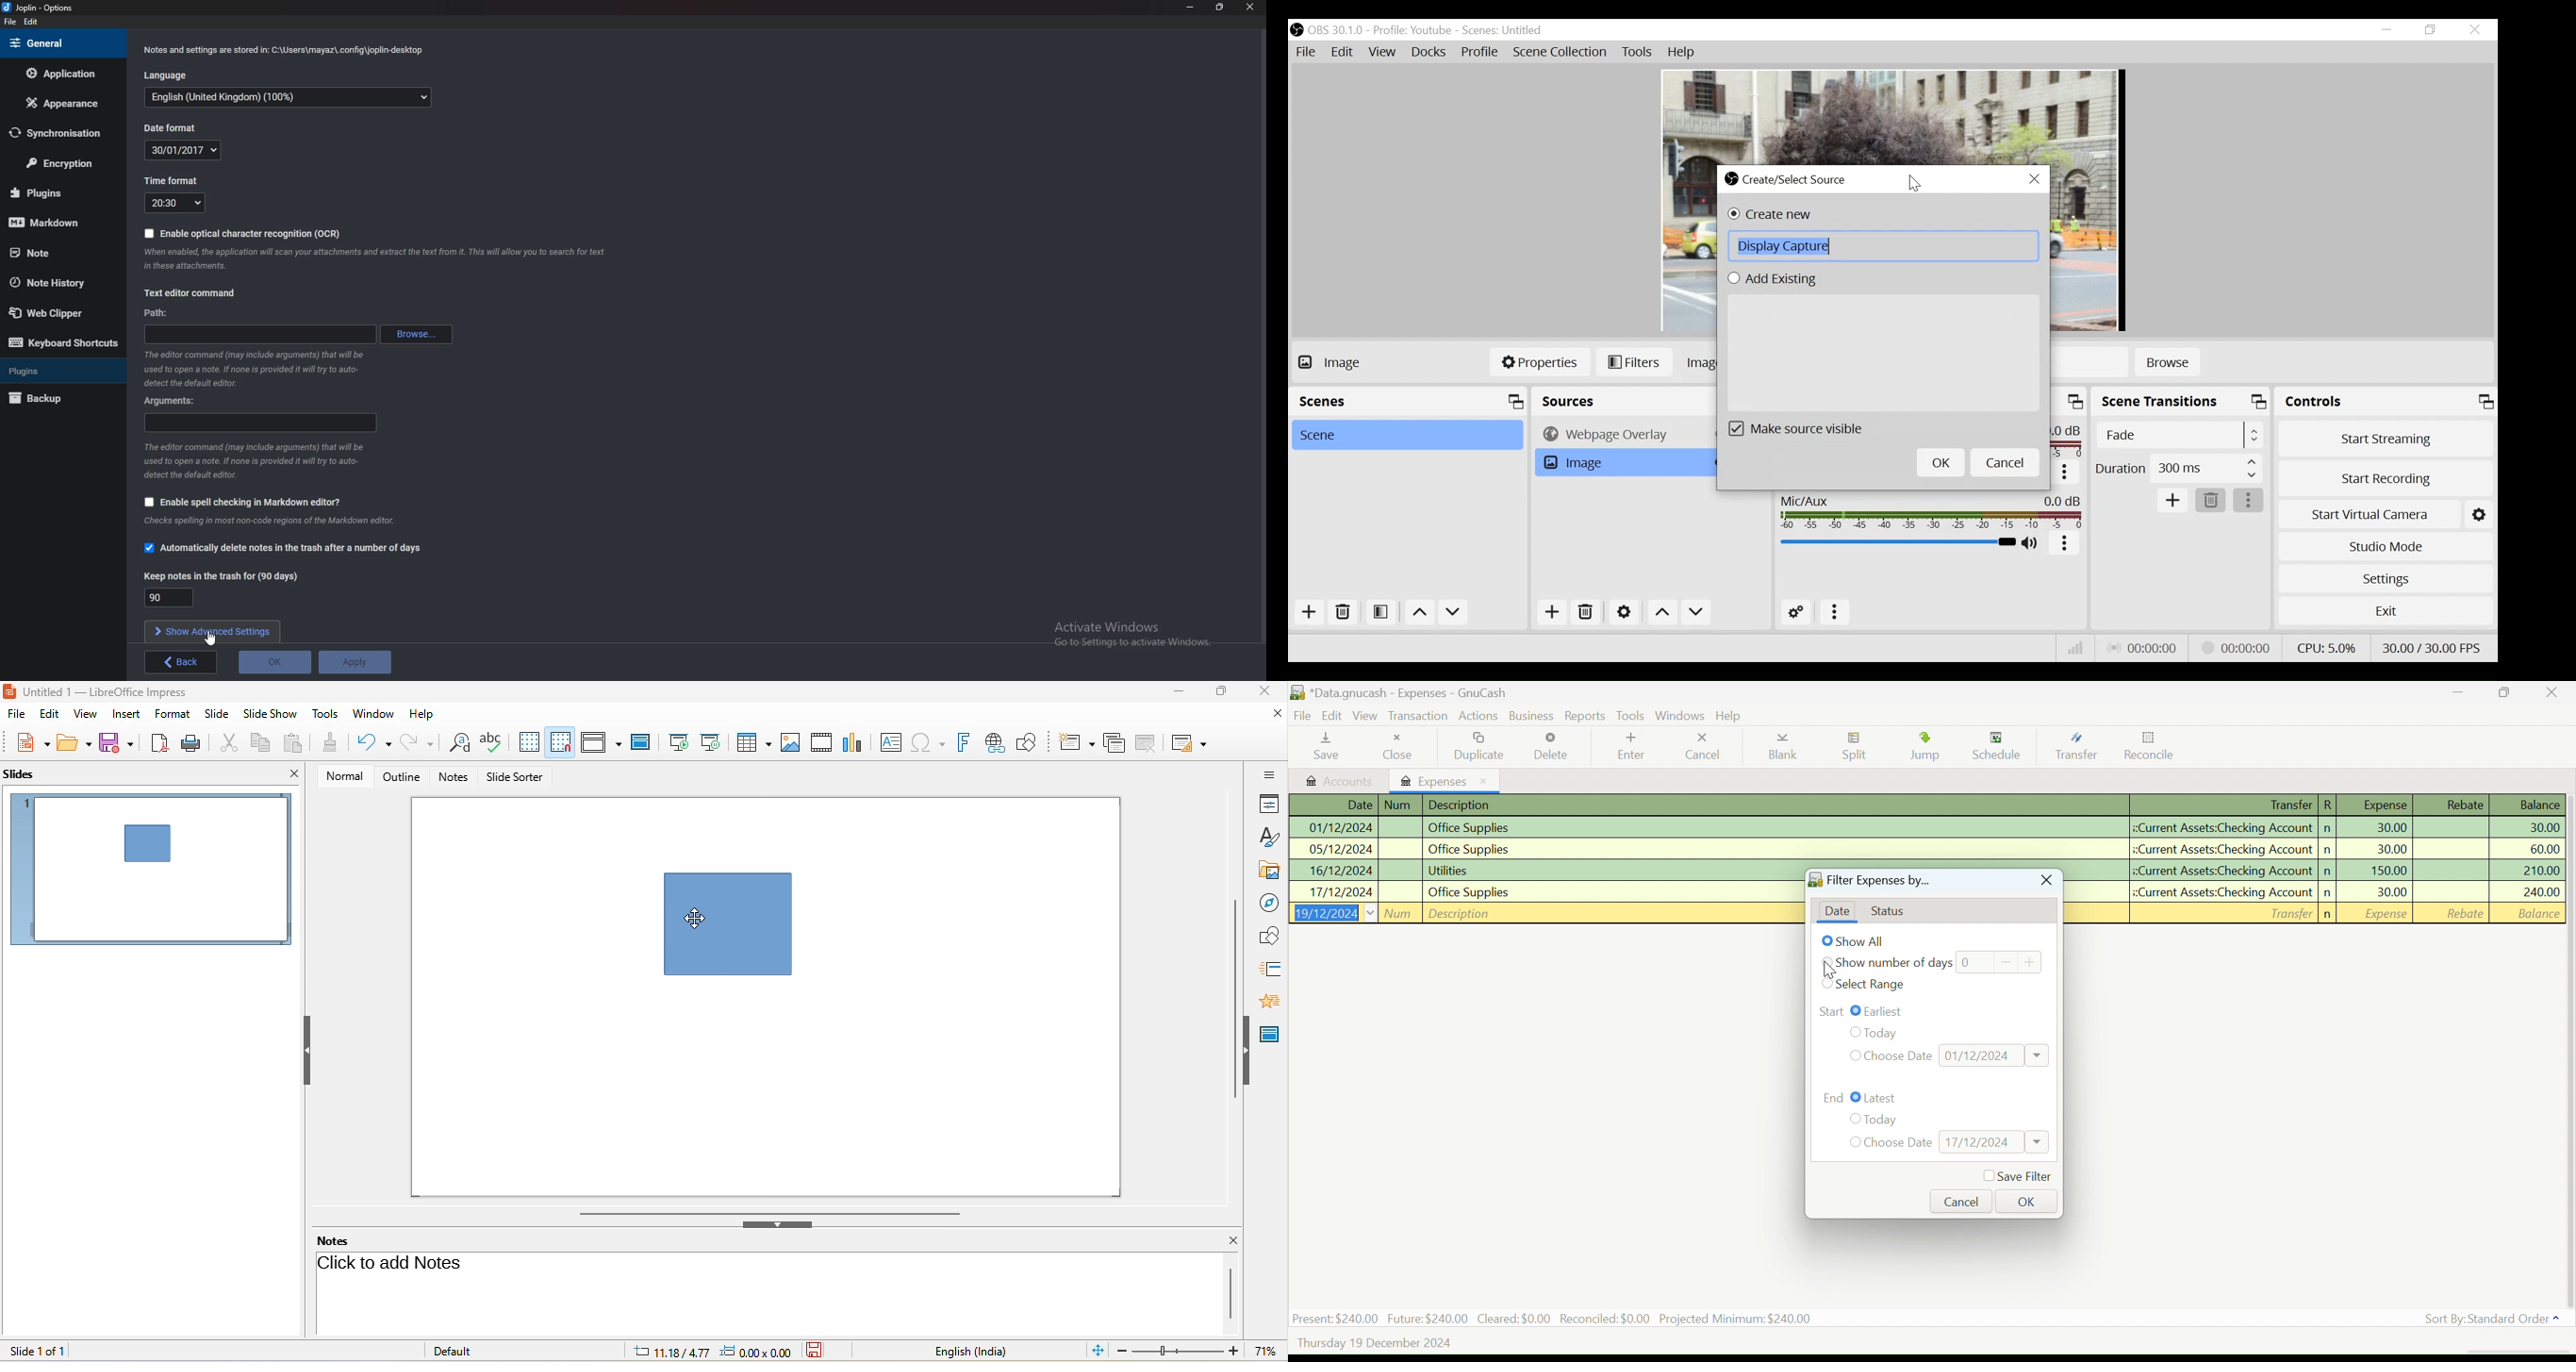 This screenshot has width=2576, height=1372. I want to click on Duration, so click(2178, 470).